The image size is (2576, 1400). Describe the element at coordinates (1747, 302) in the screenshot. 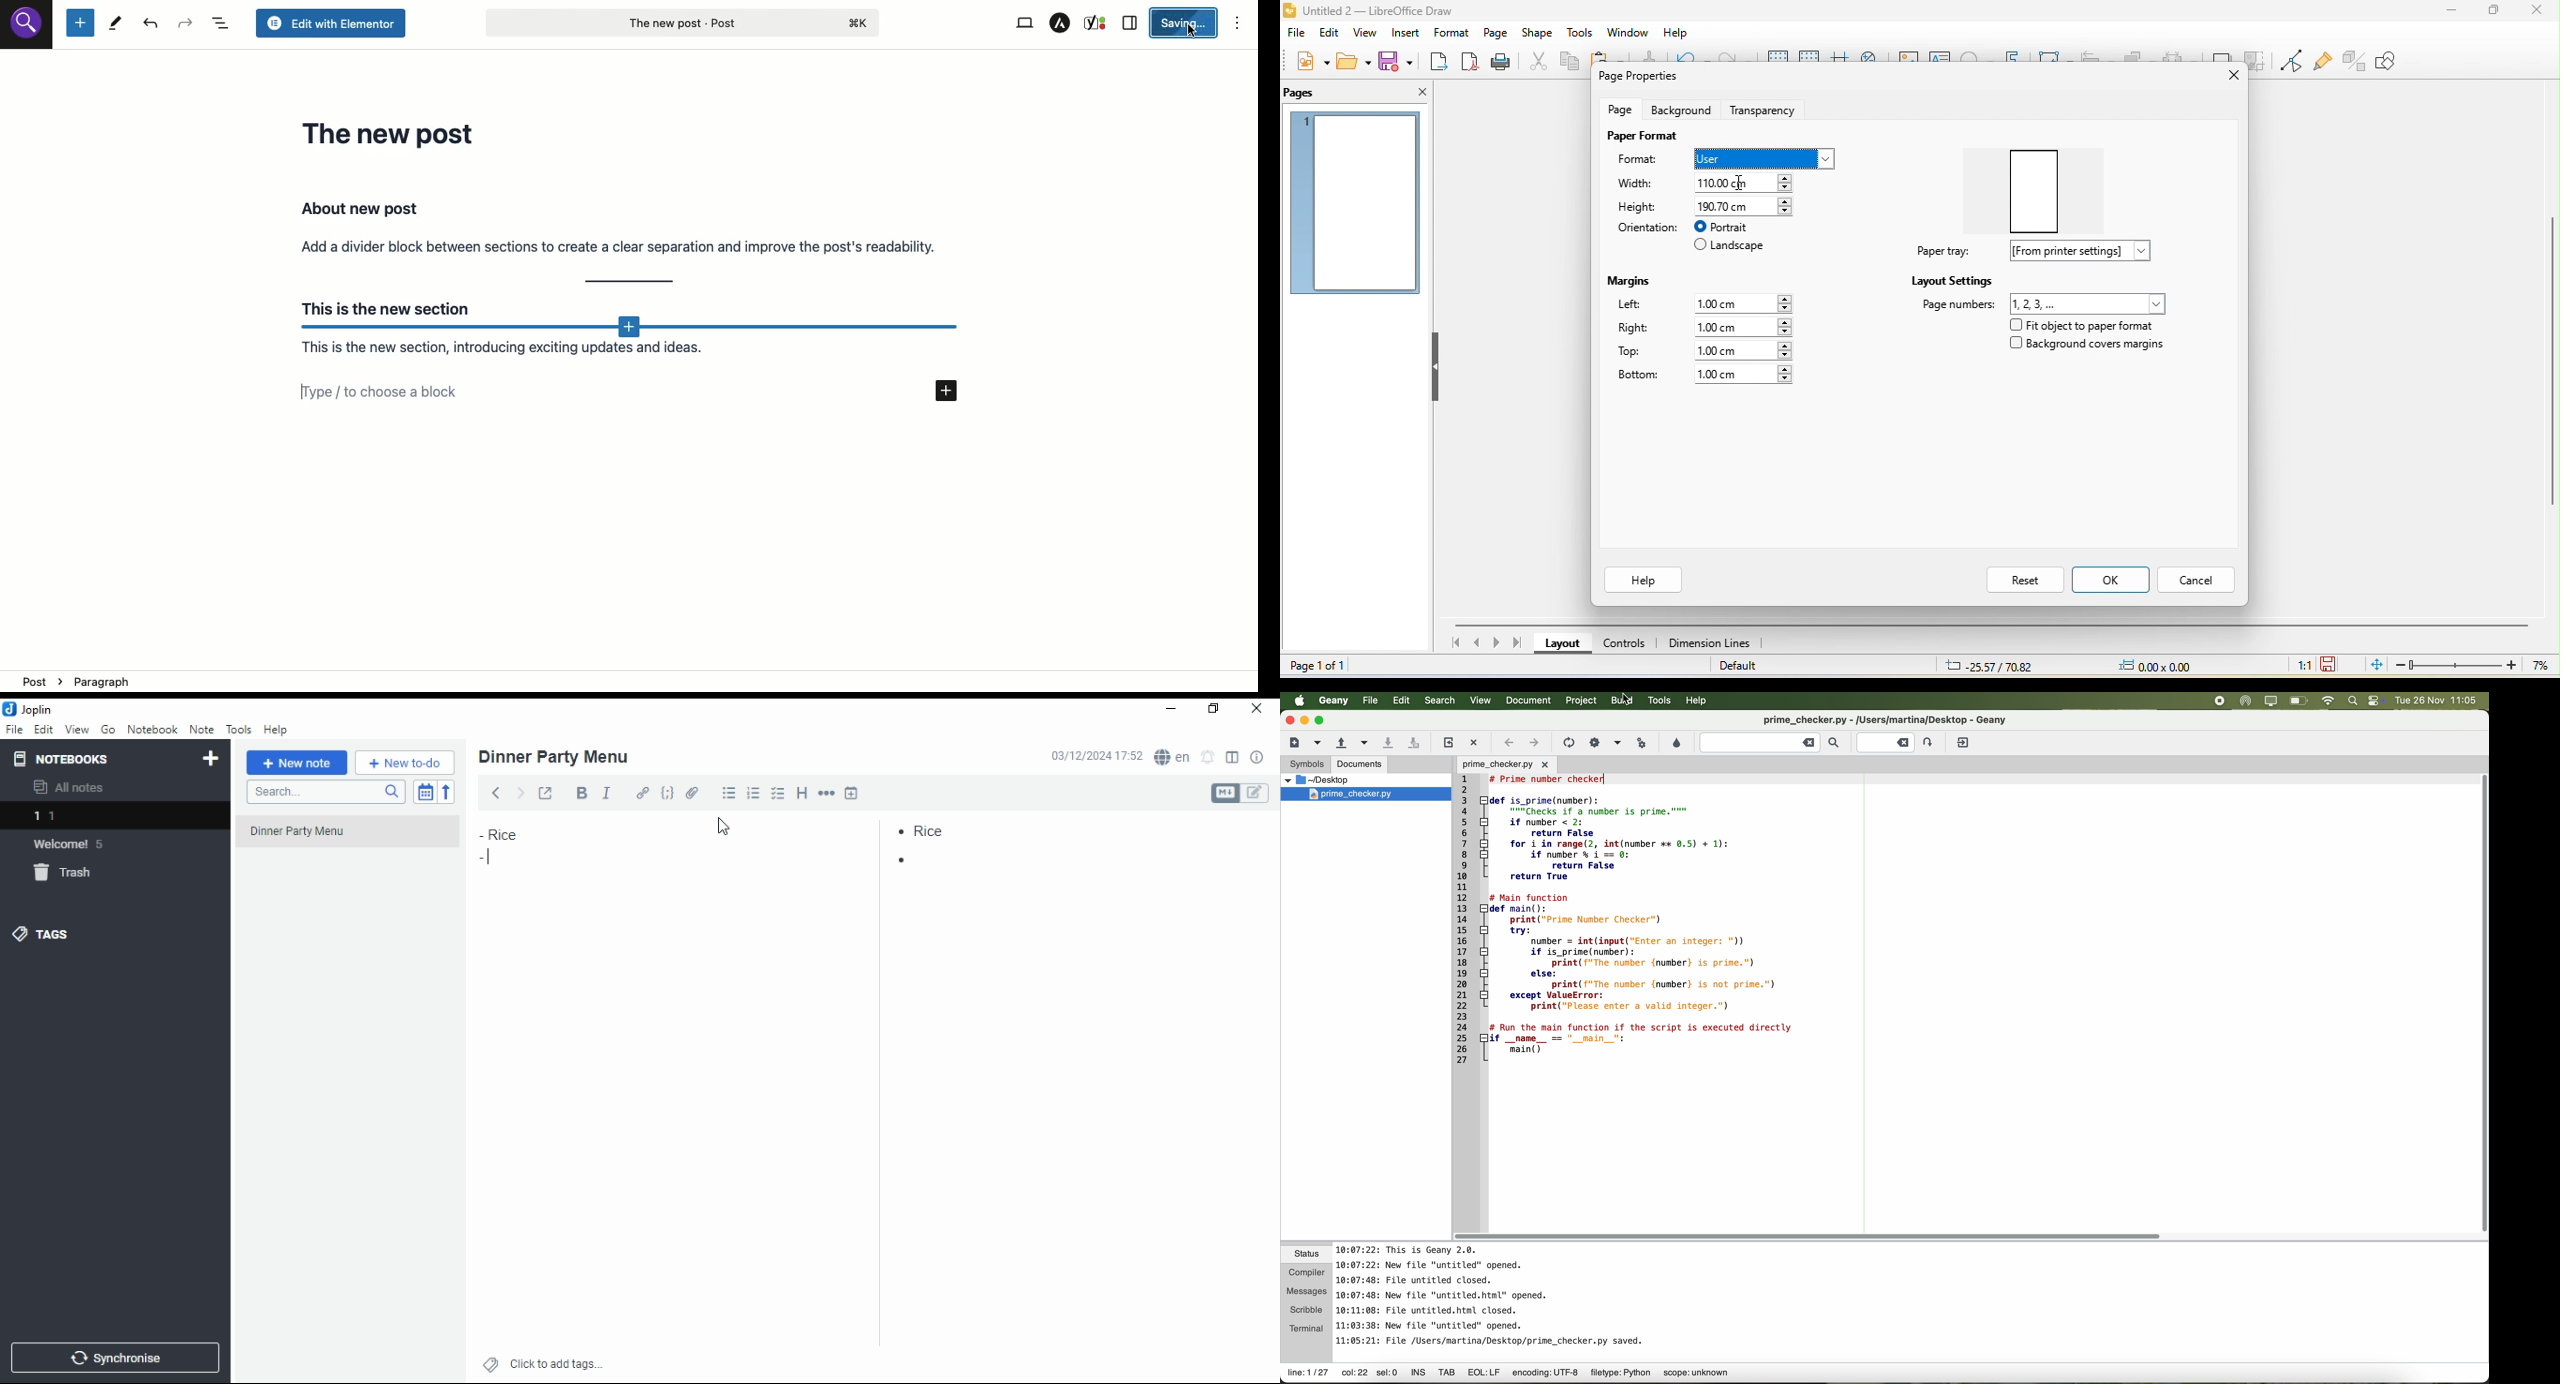

I see `1.00 cm` at that location.